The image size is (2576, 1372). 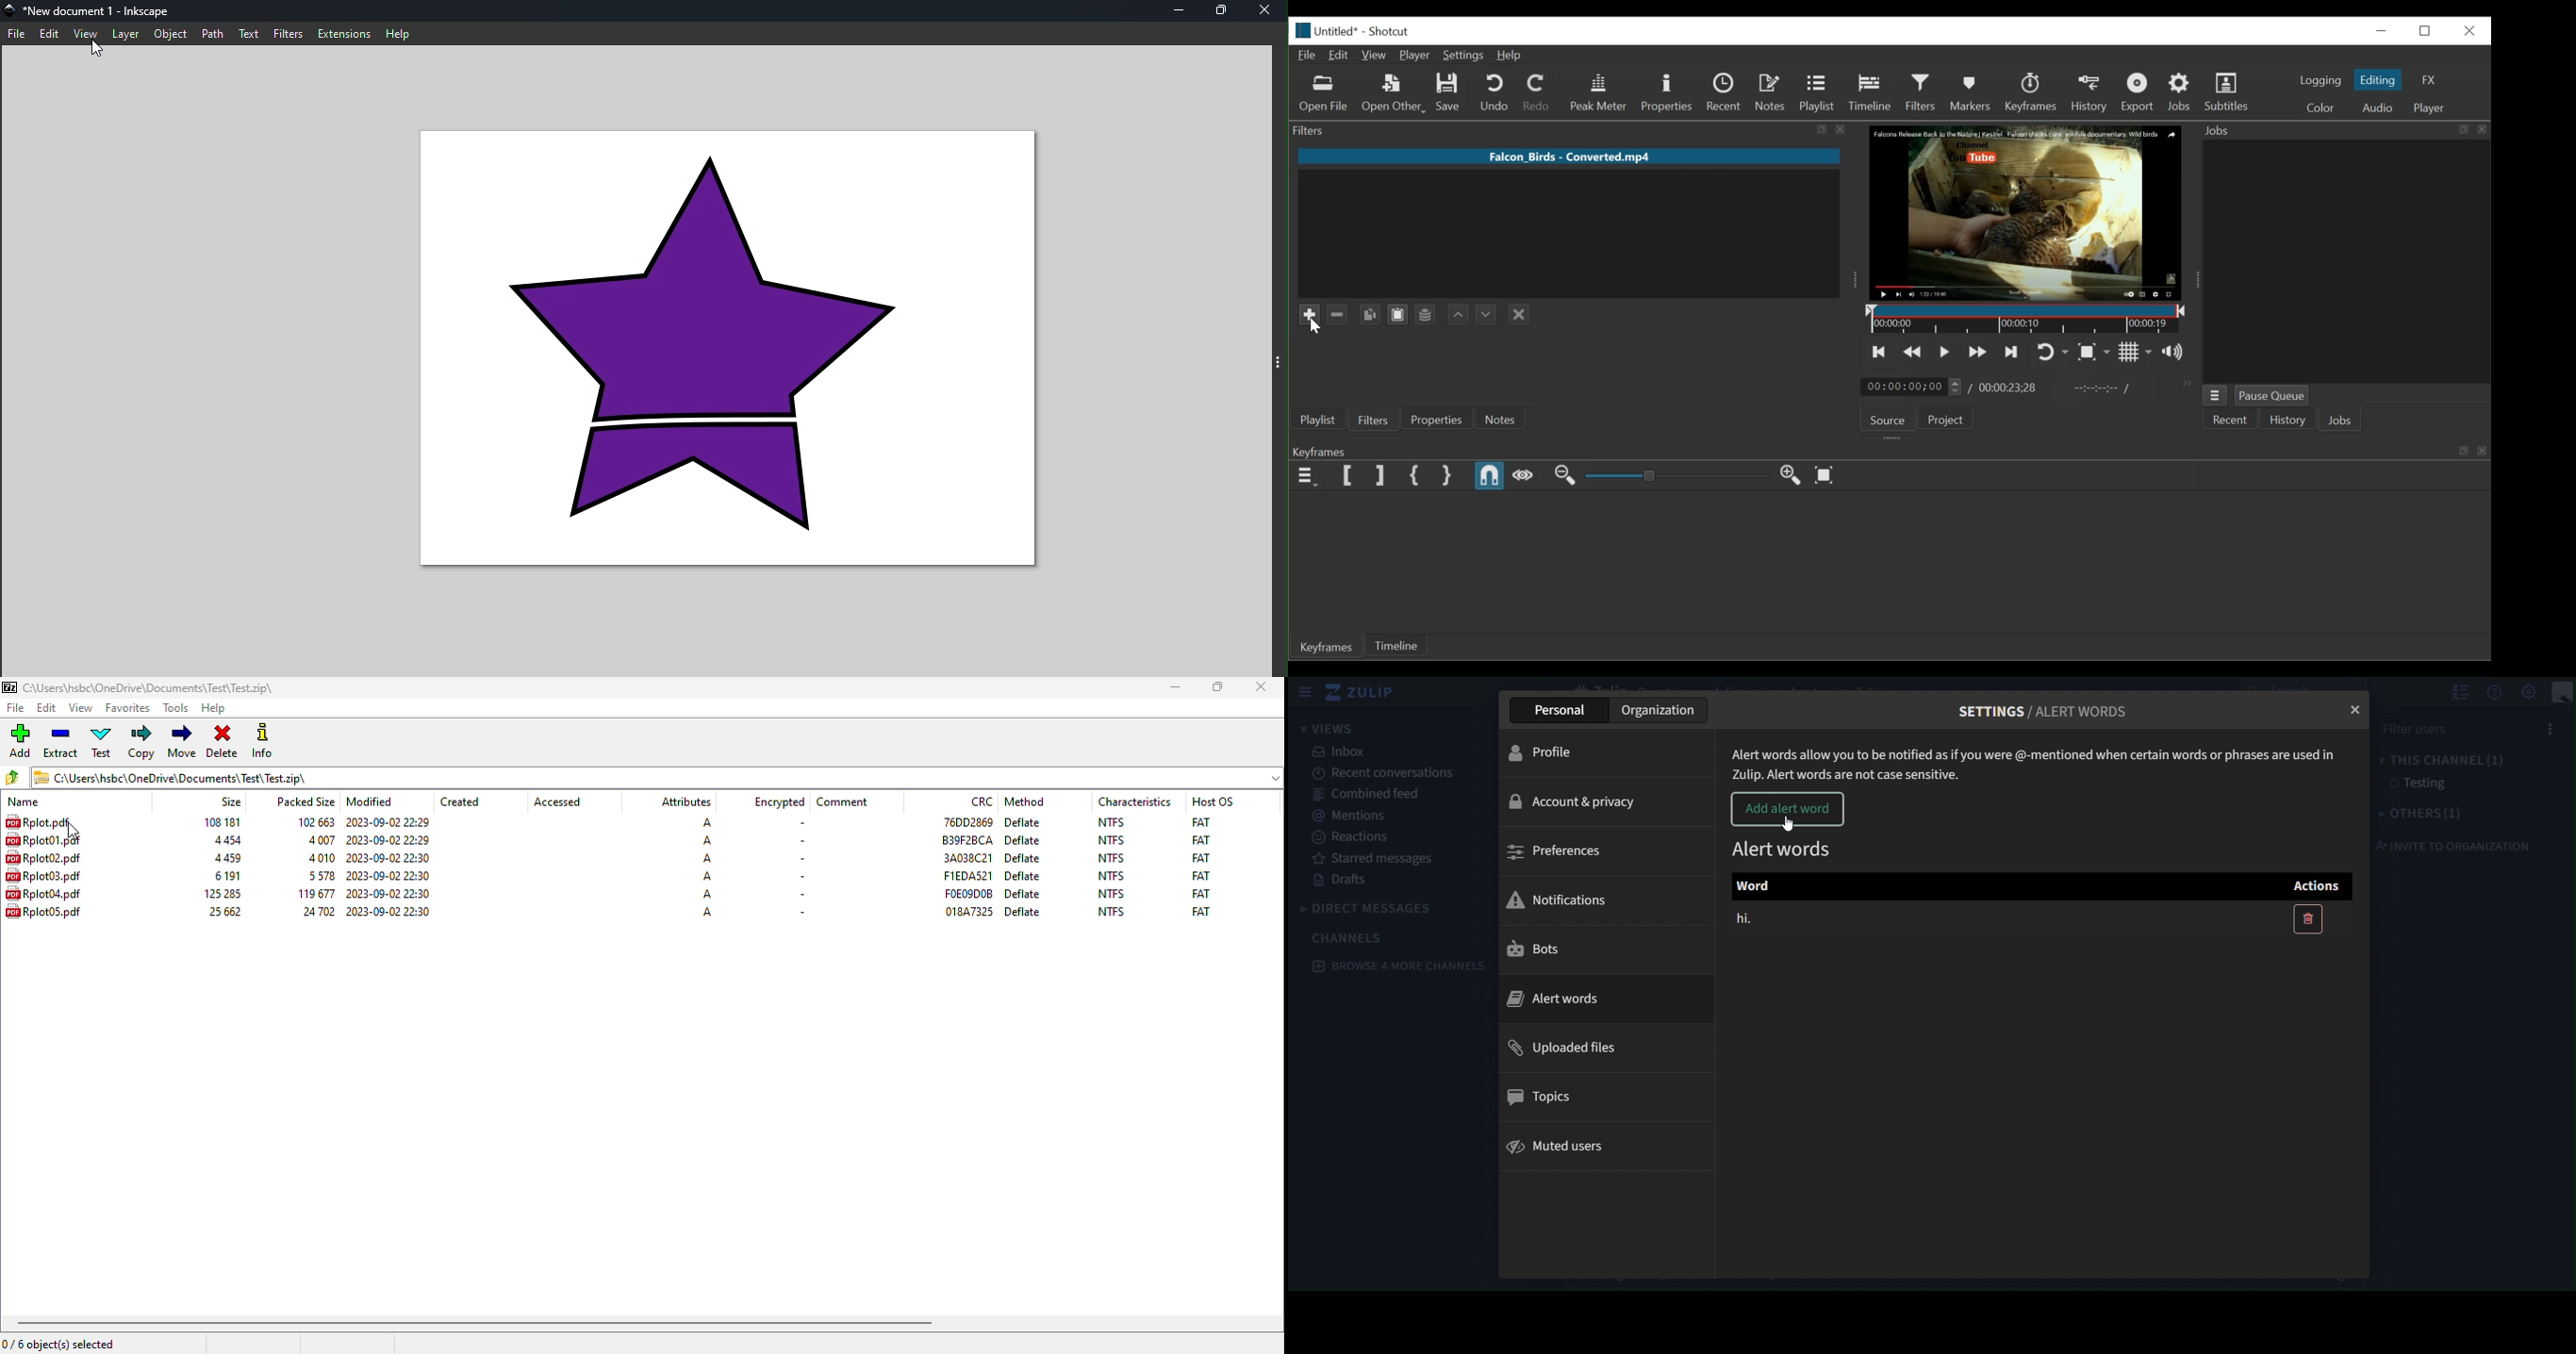 What do you see at coordinates (2040, 709) in the screenshot?
I see `settings/alert words` at bounding box center [2040, 709].